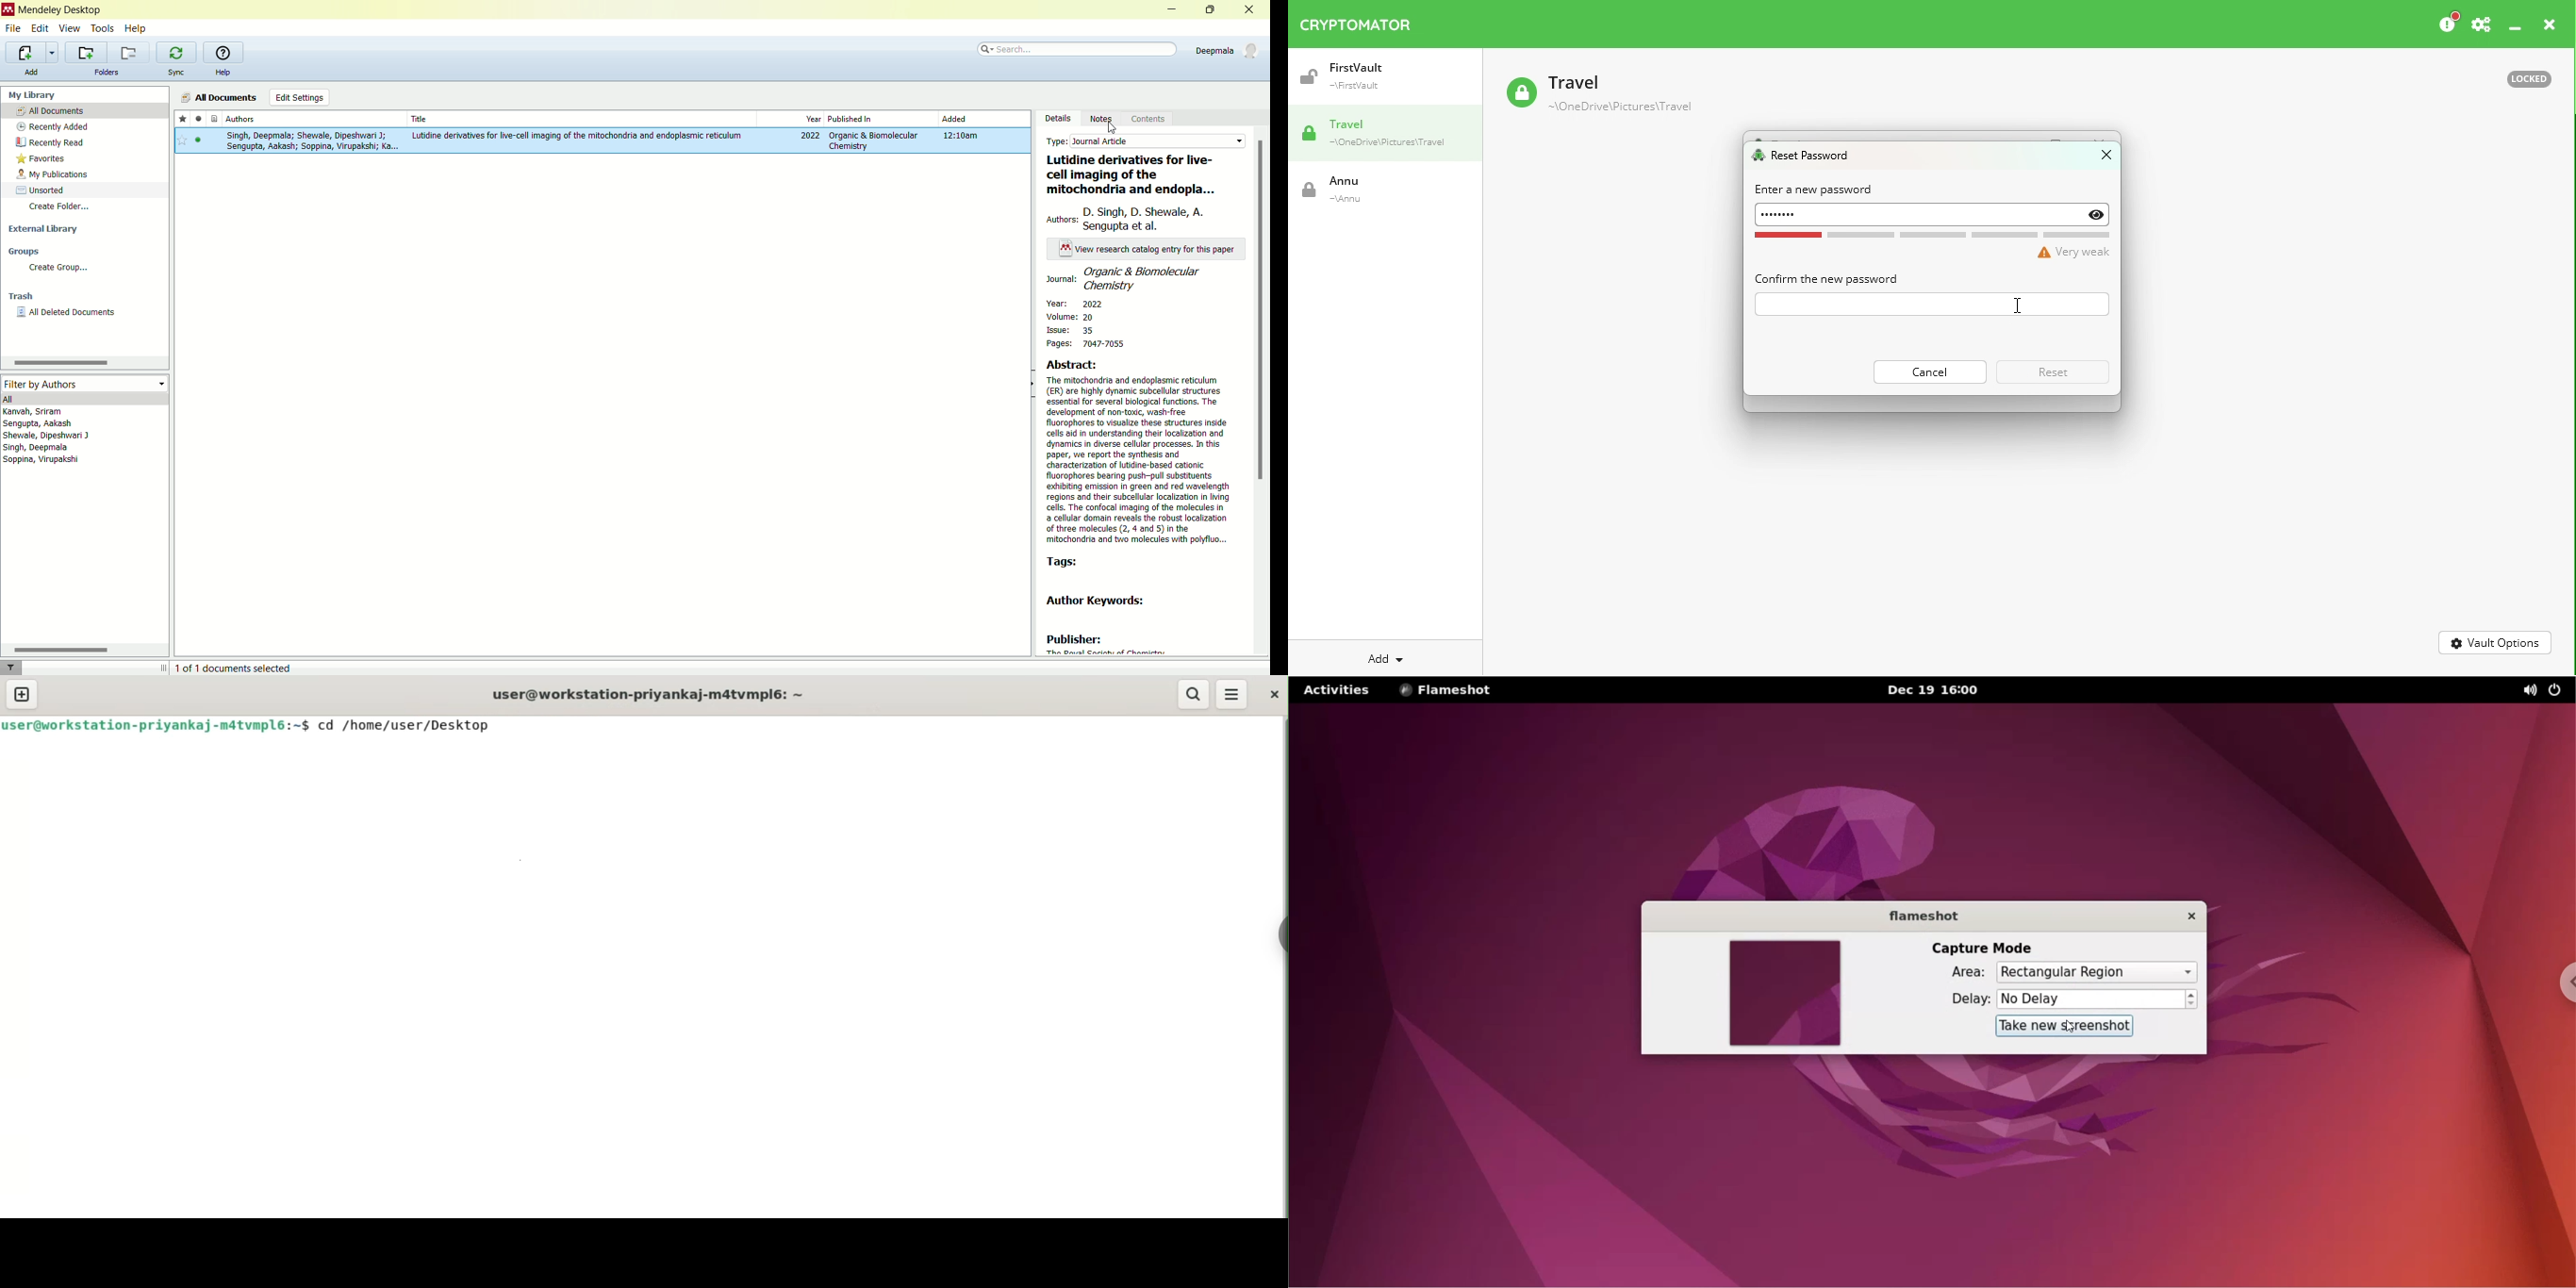 This screenshot has width=2576, height=1288. What do you see at coordinates (178, 52) in the screenshot?
I see `synchronize your library with Mendeley web` at bounding box center [178, 52].